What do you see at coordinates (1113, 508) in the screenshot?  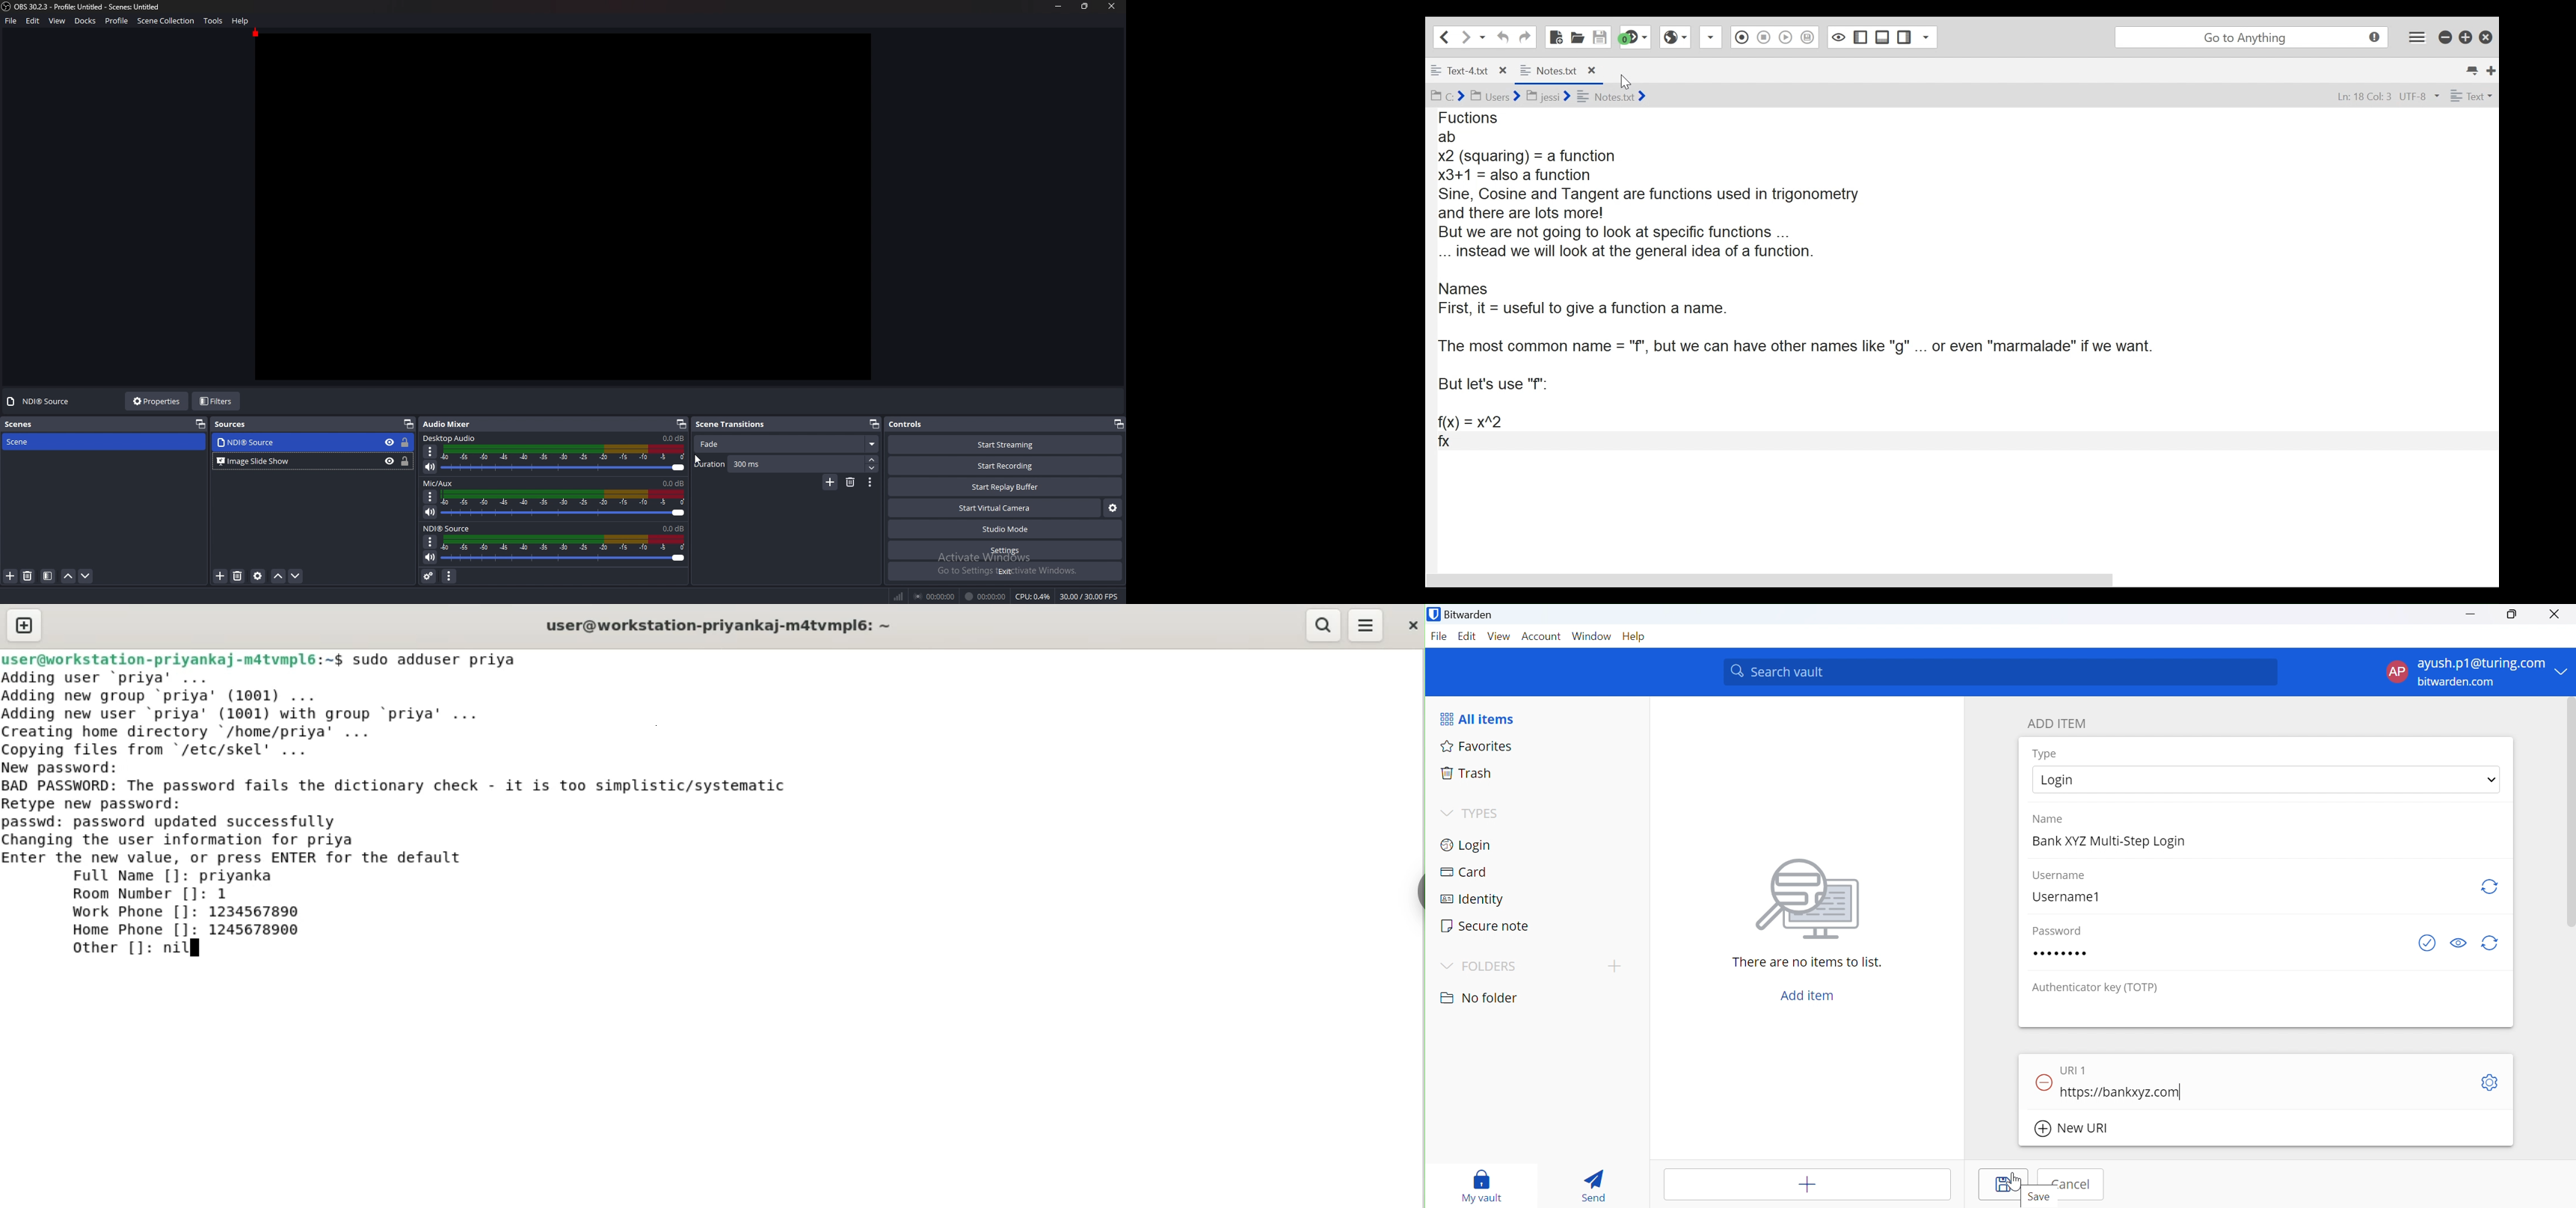 I see `configure virtual camera` at bounding box center [1113, 508].